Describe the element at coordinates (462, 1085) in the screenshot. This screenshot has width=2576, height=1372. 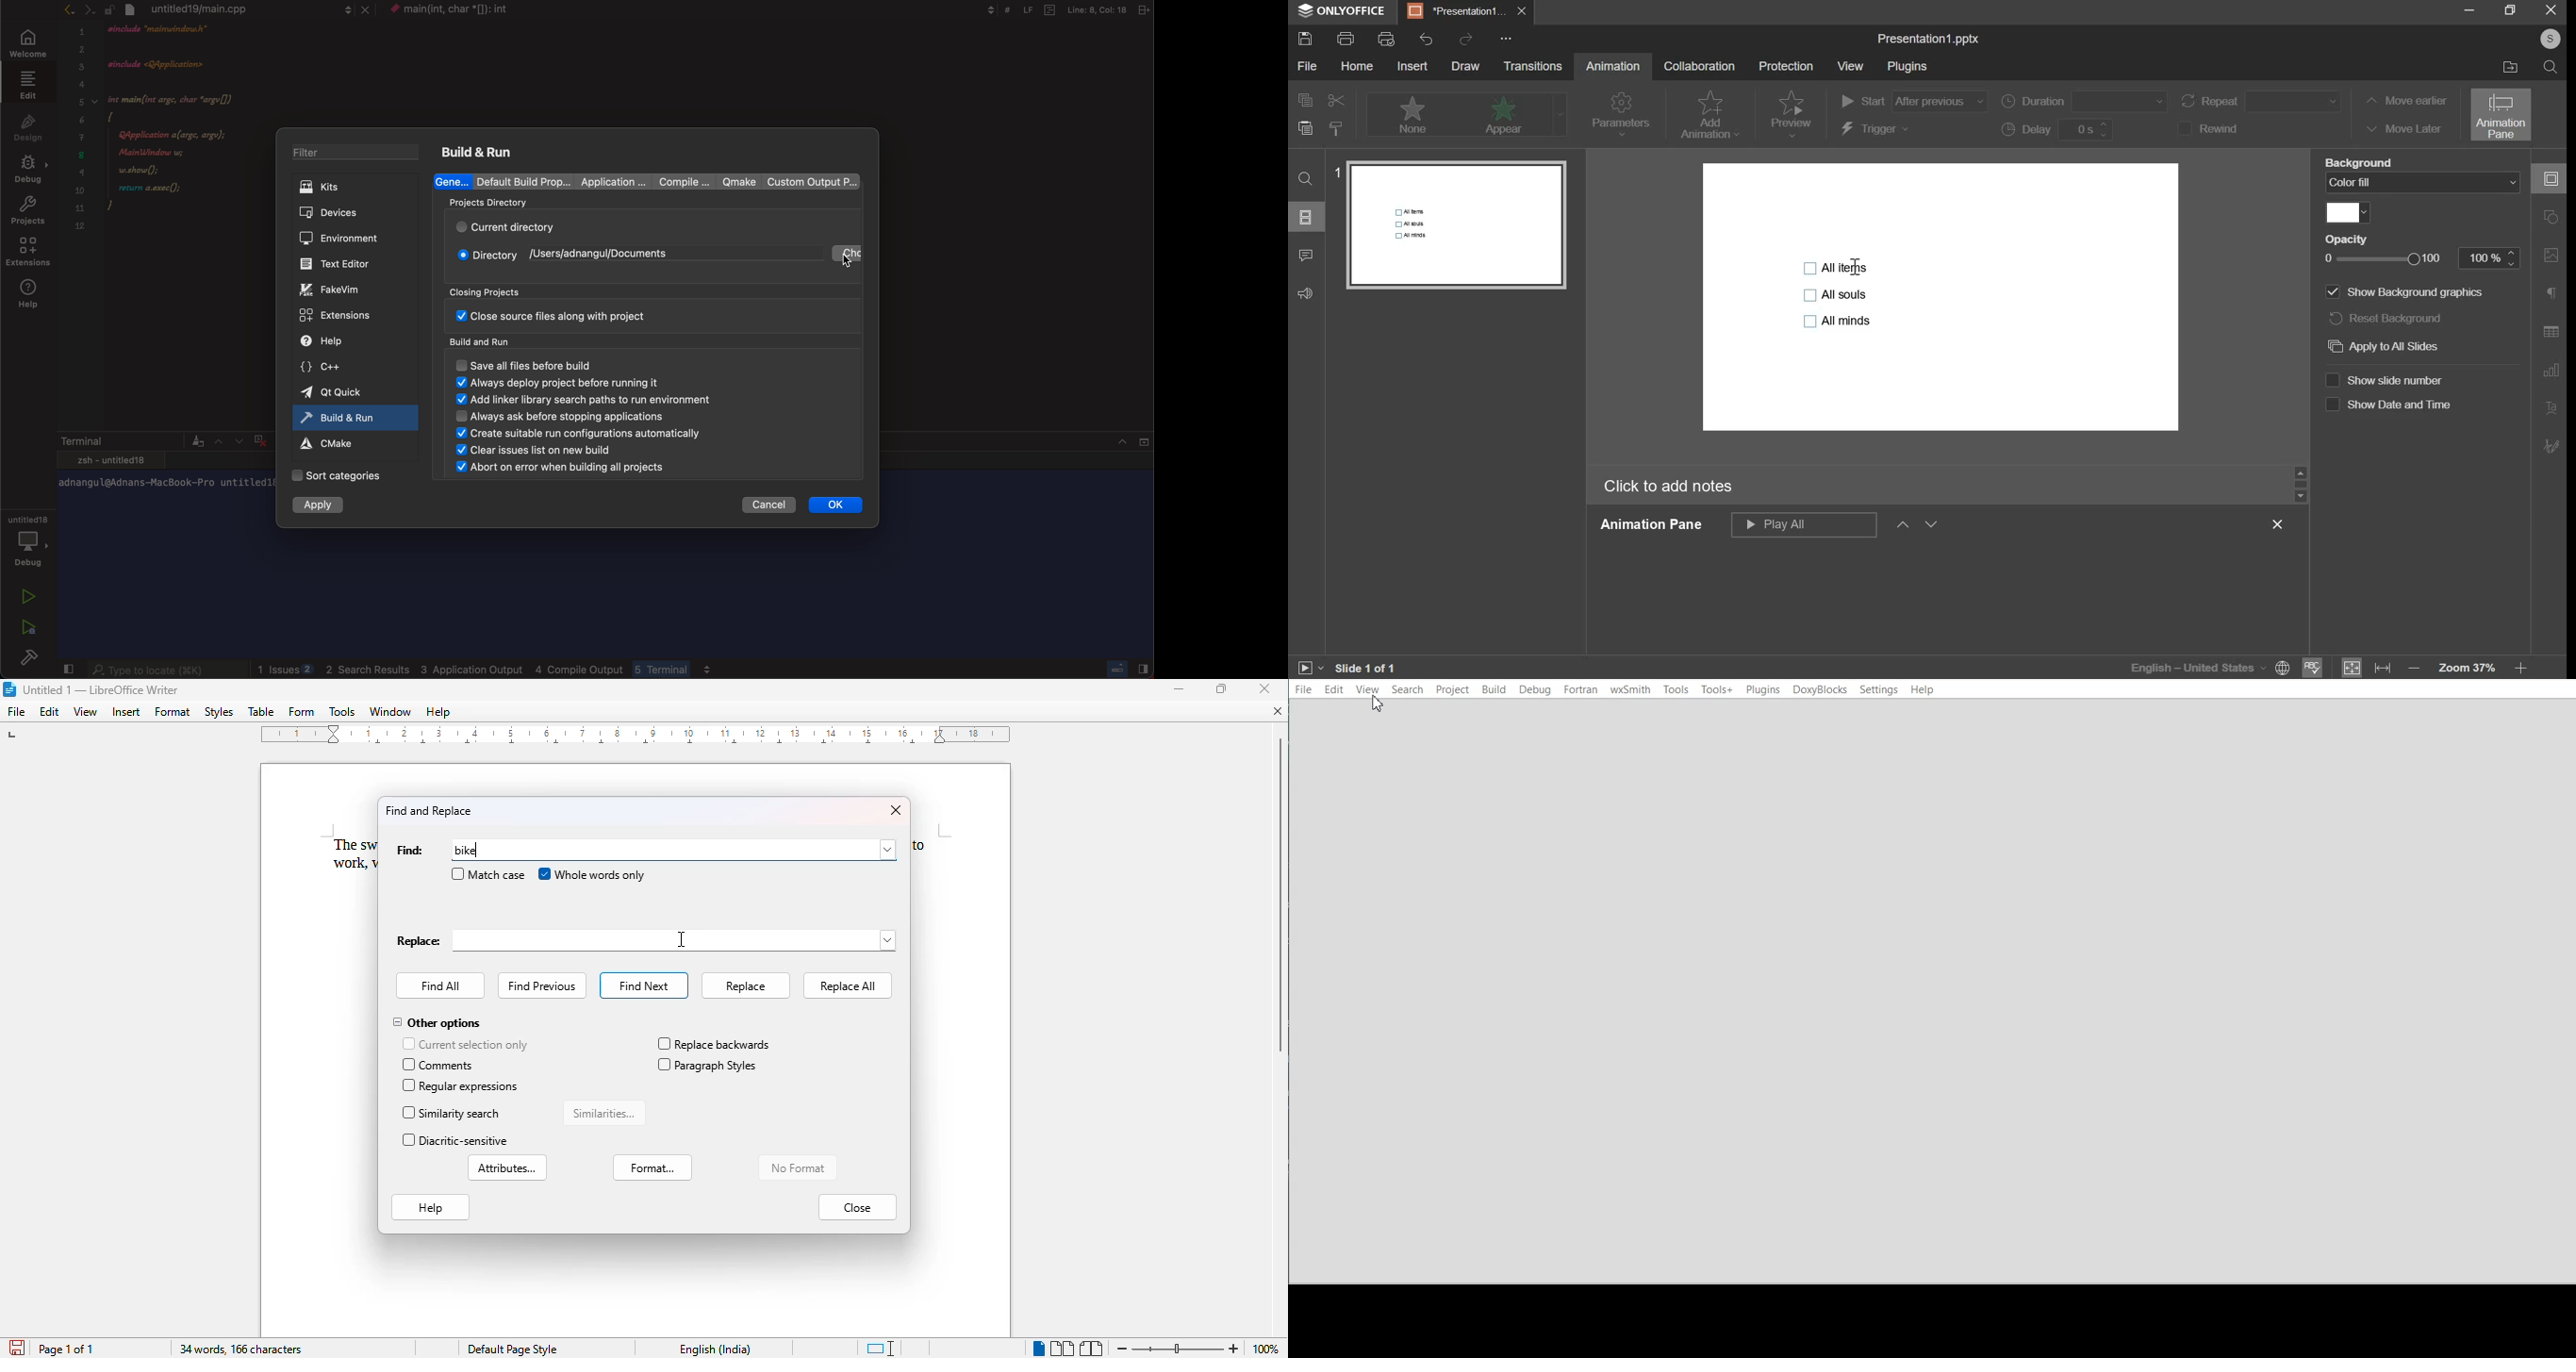
I see `regular expressions` at that location.